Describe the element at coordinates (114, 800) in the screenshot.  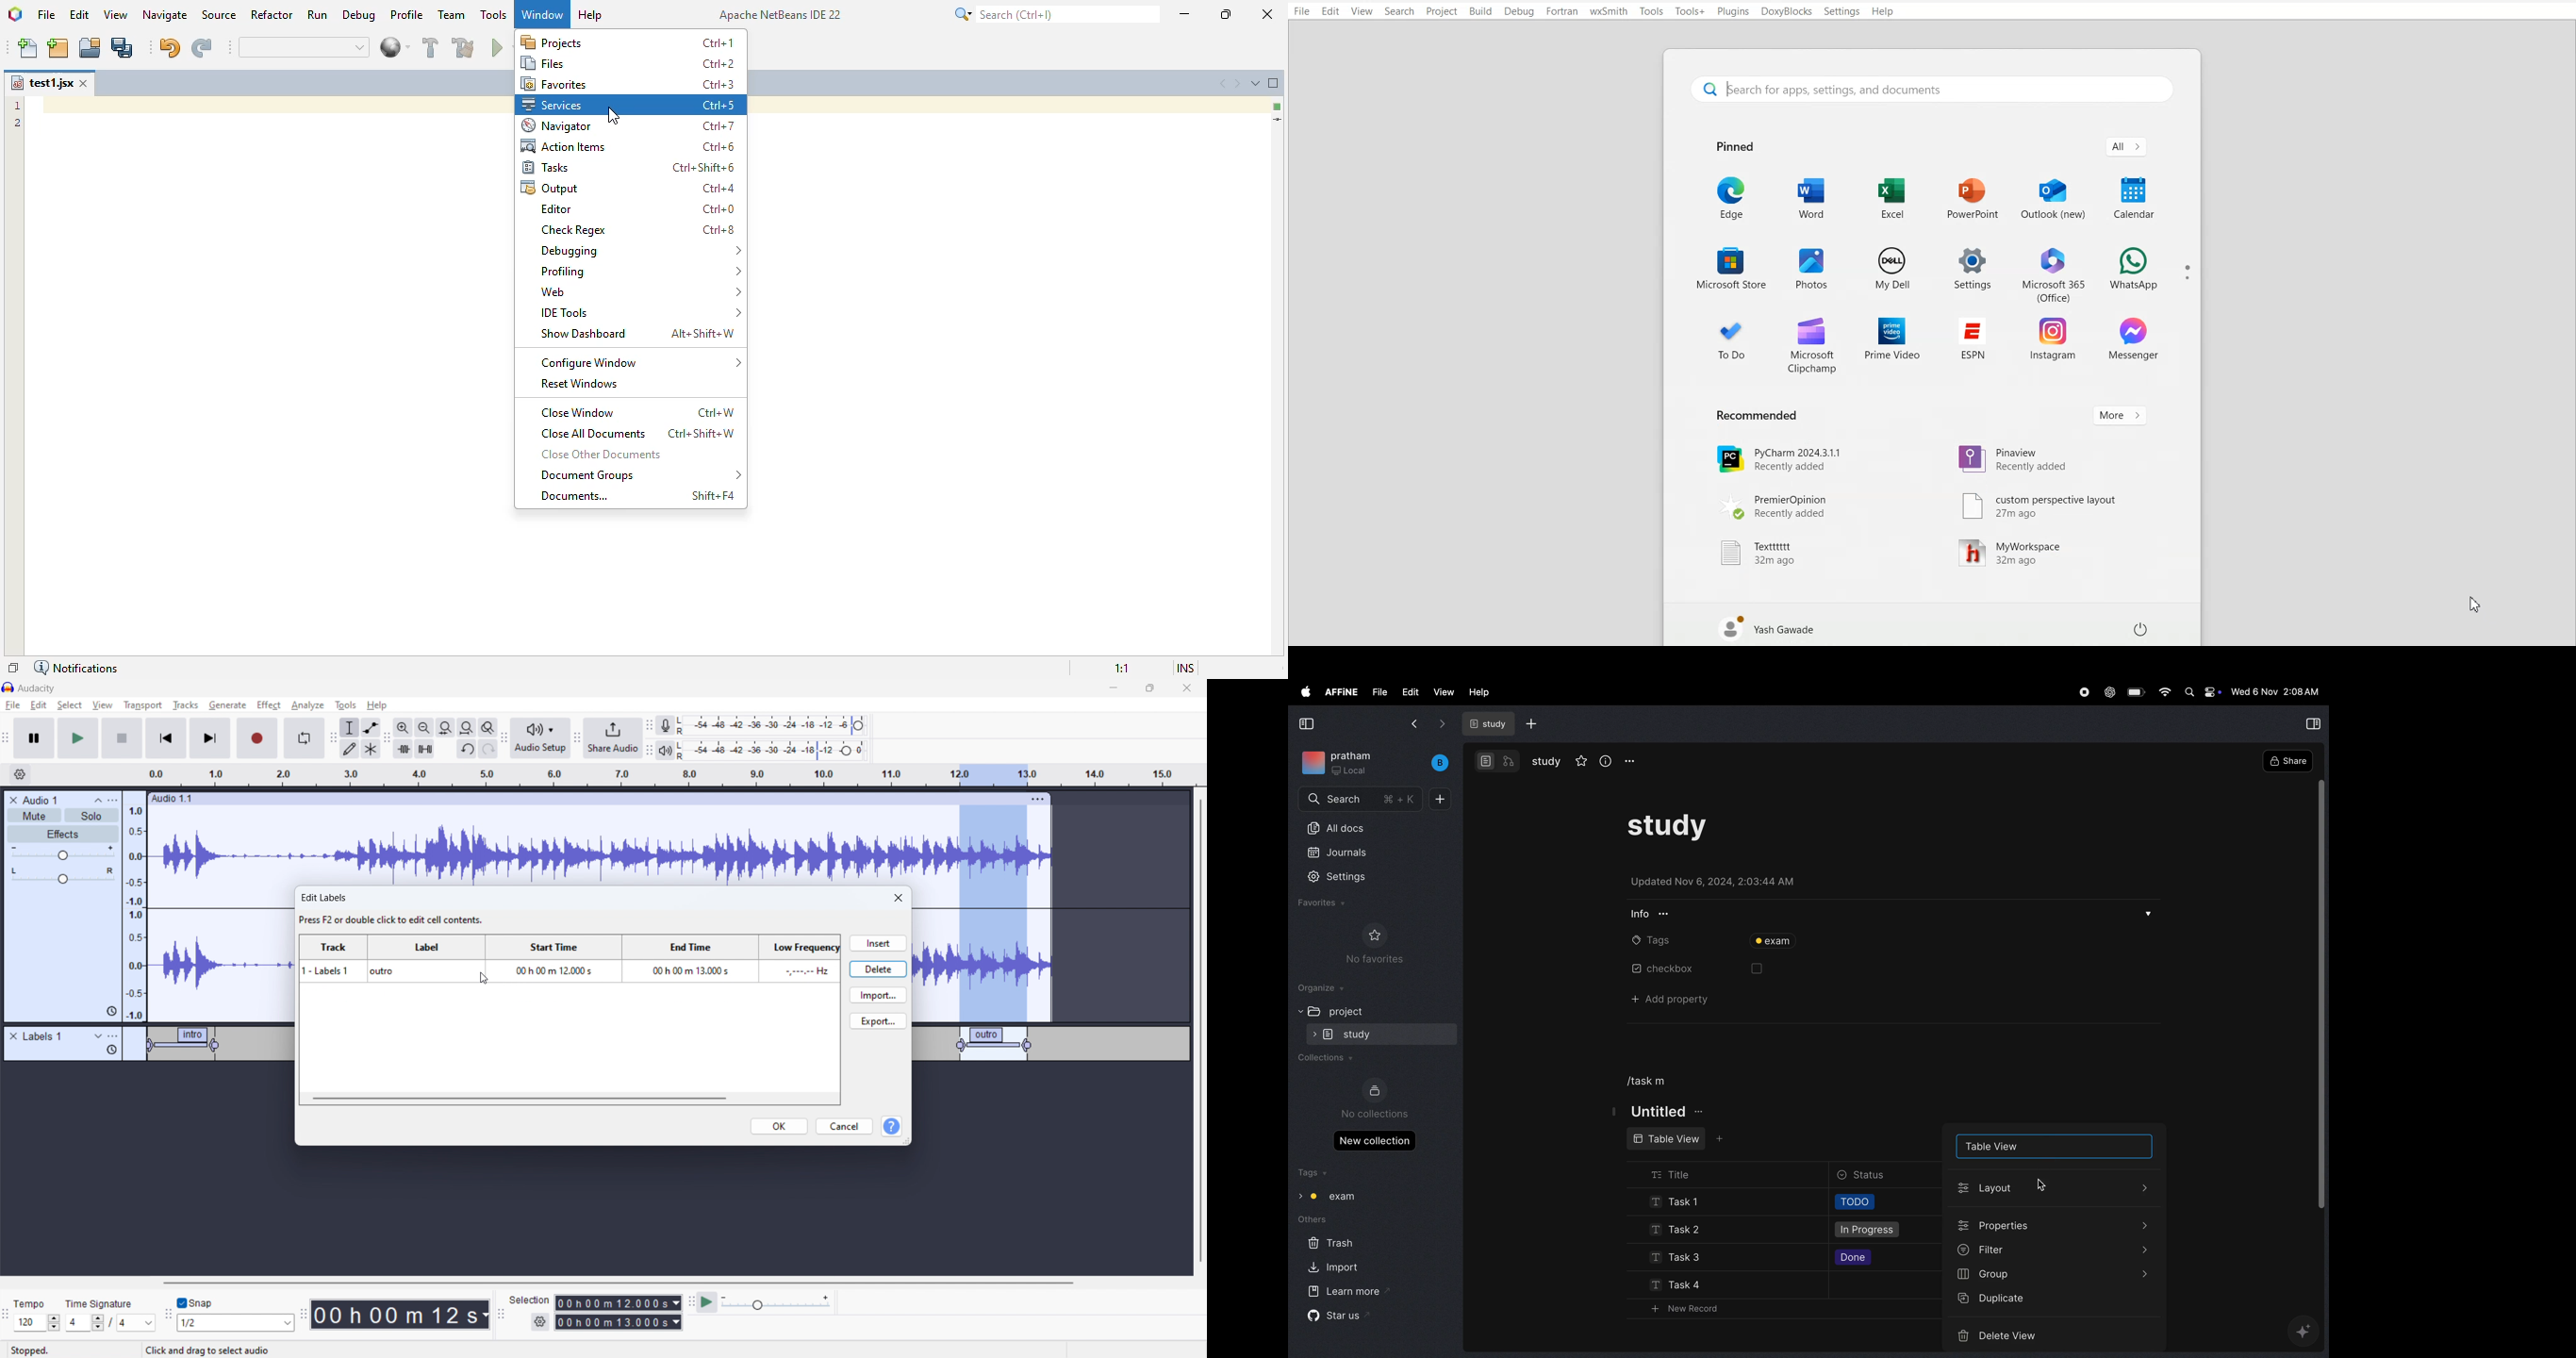
I see `menu` at that location.